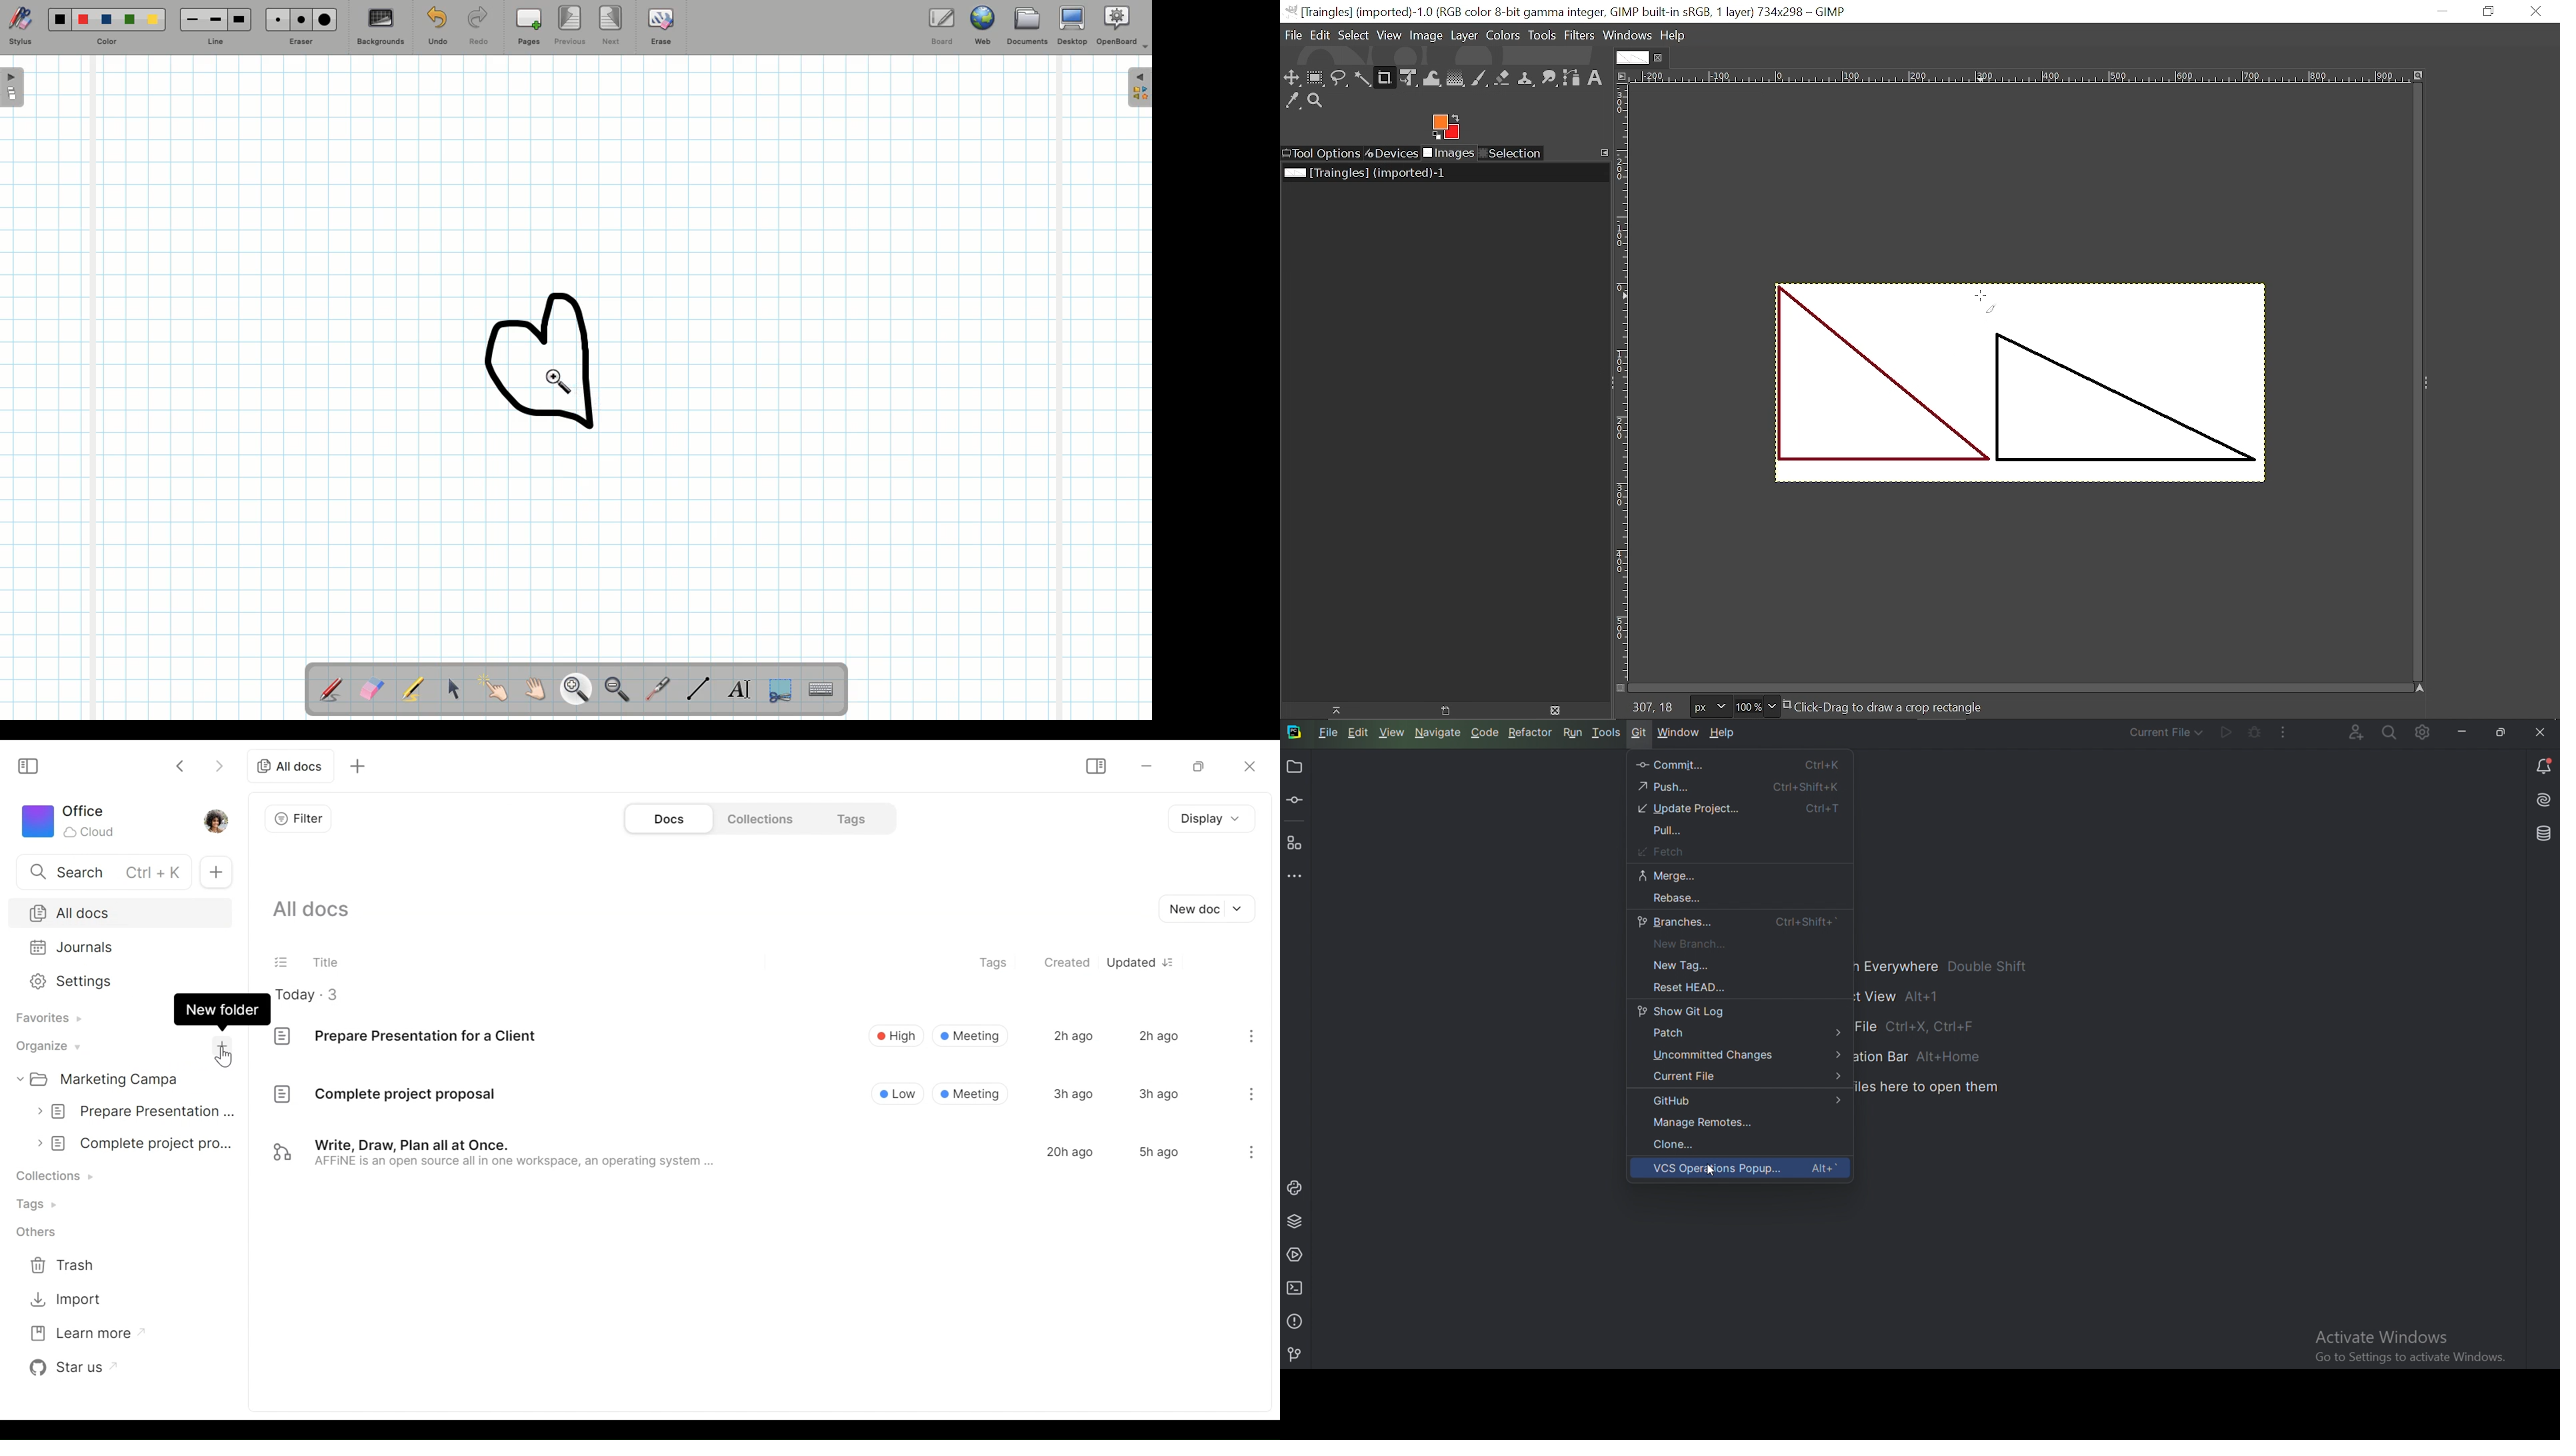 The height and width of the screenshot is (1456, 2576). Describe the element at coordinates (1433, 78) in the screenshot. I see `Wrap text tool` at that location.